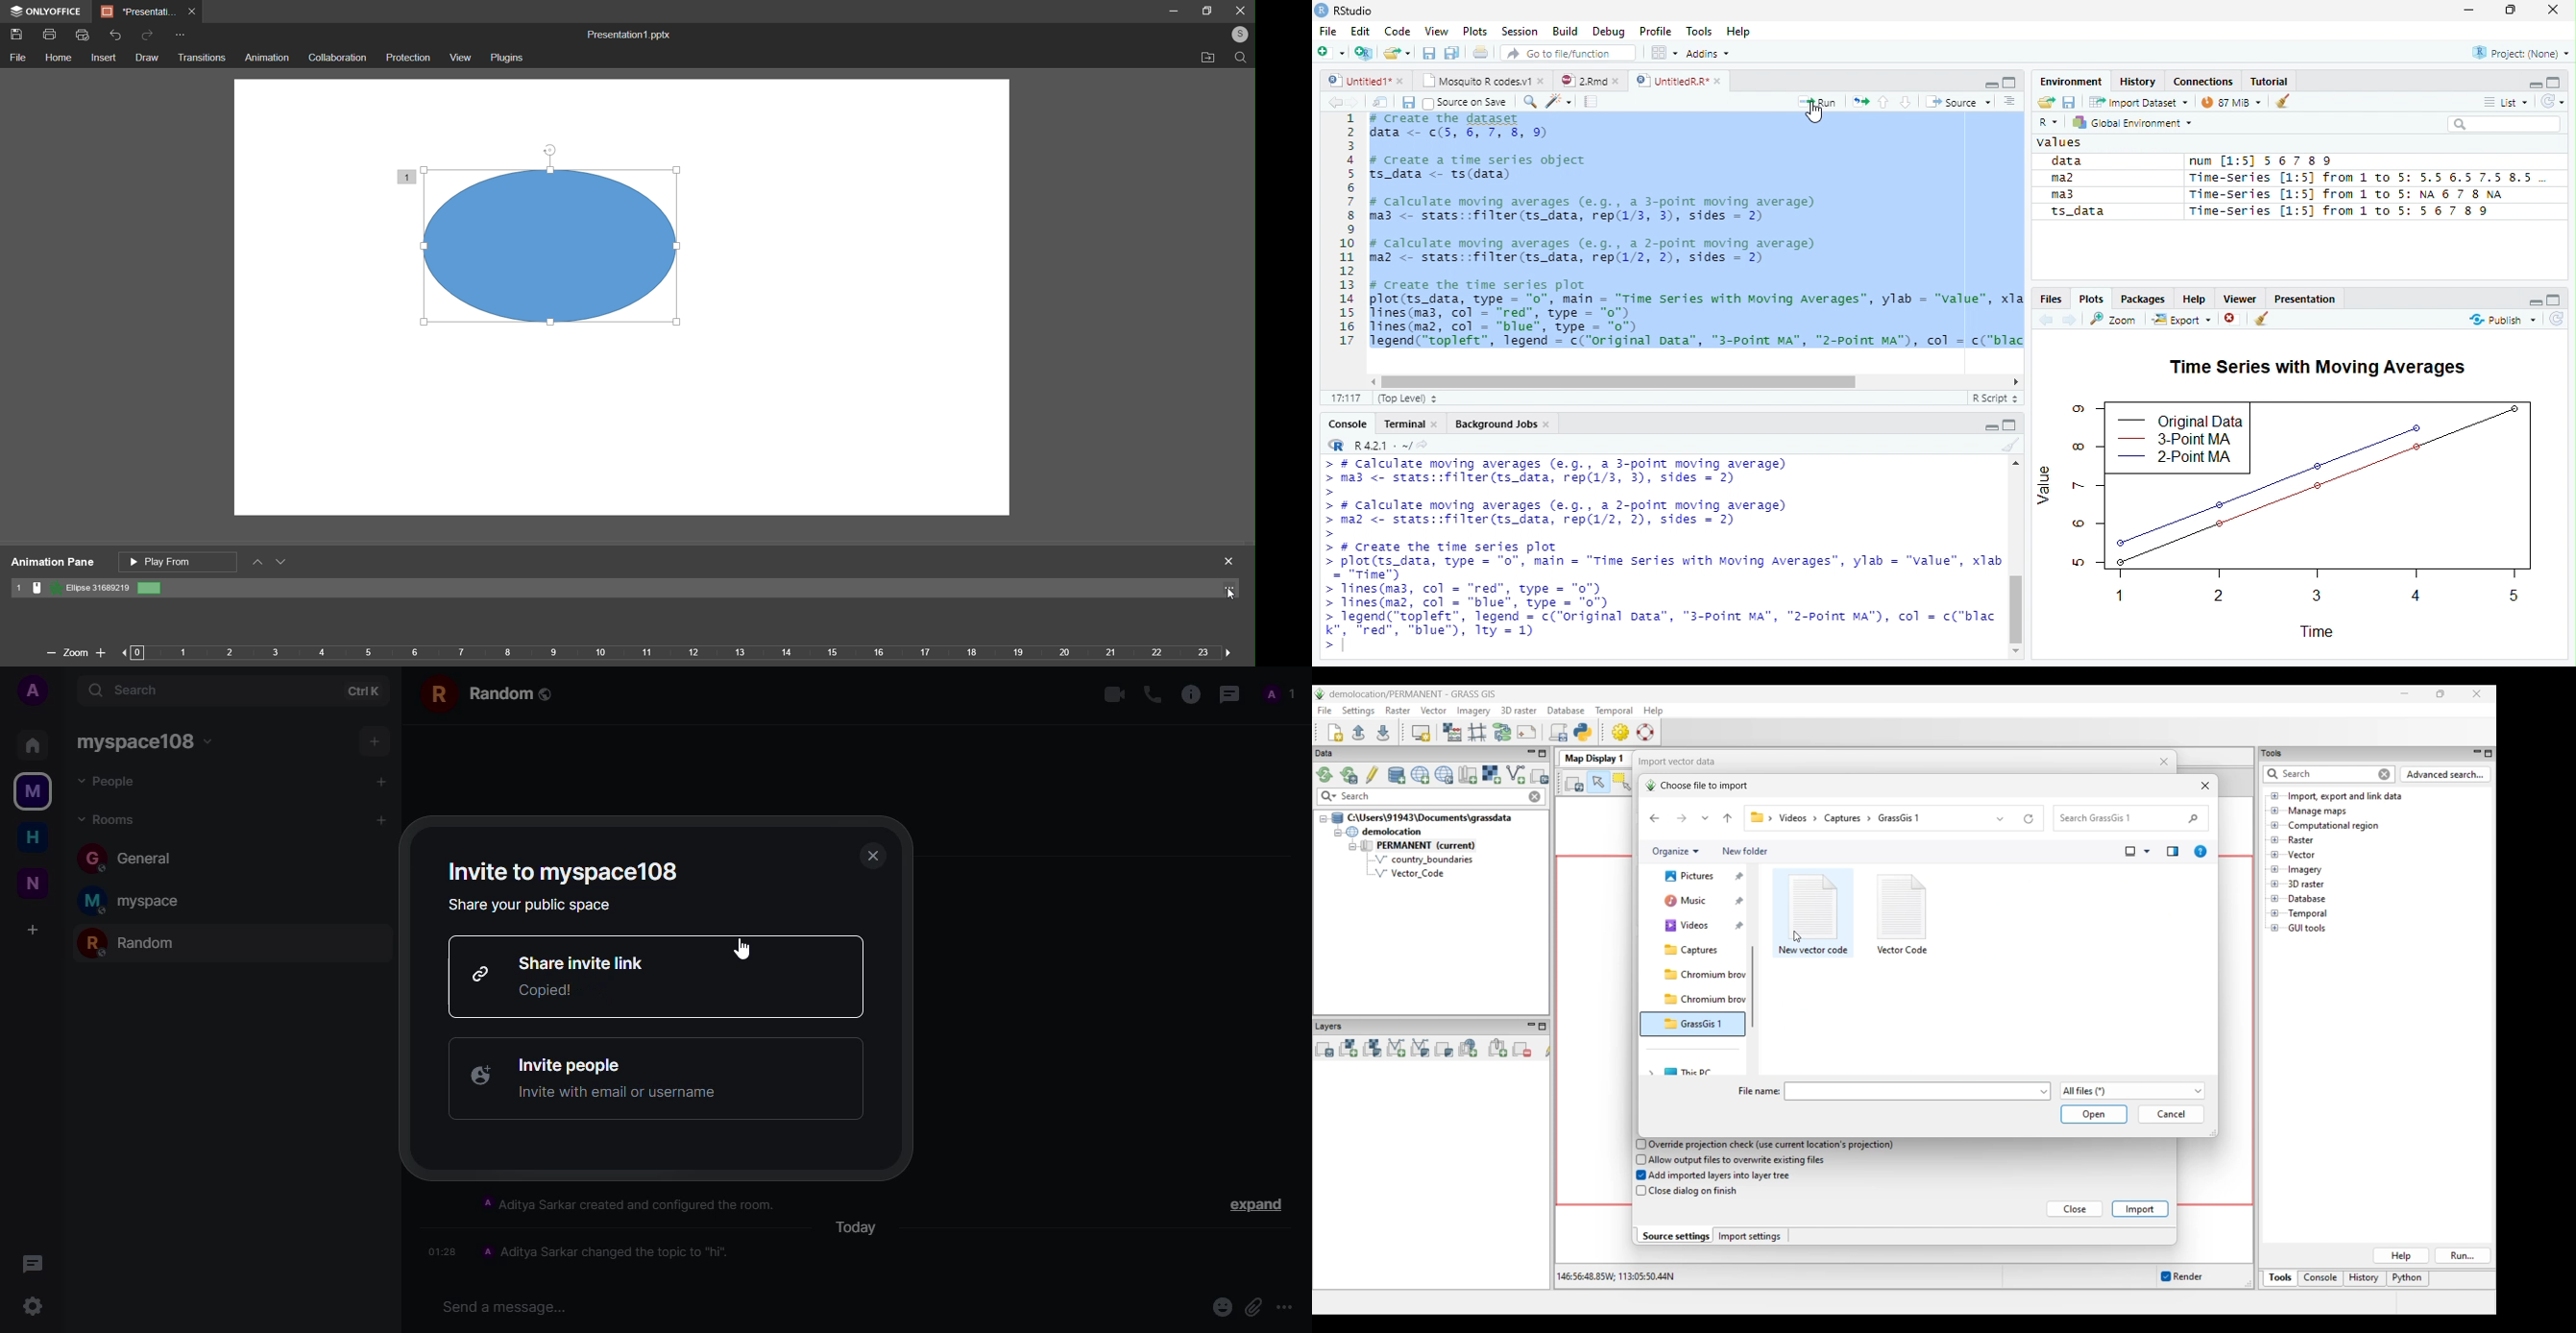 The height and width of the screenshot is (1344, 2576). I want to click on compile report, so click(1593, 101).